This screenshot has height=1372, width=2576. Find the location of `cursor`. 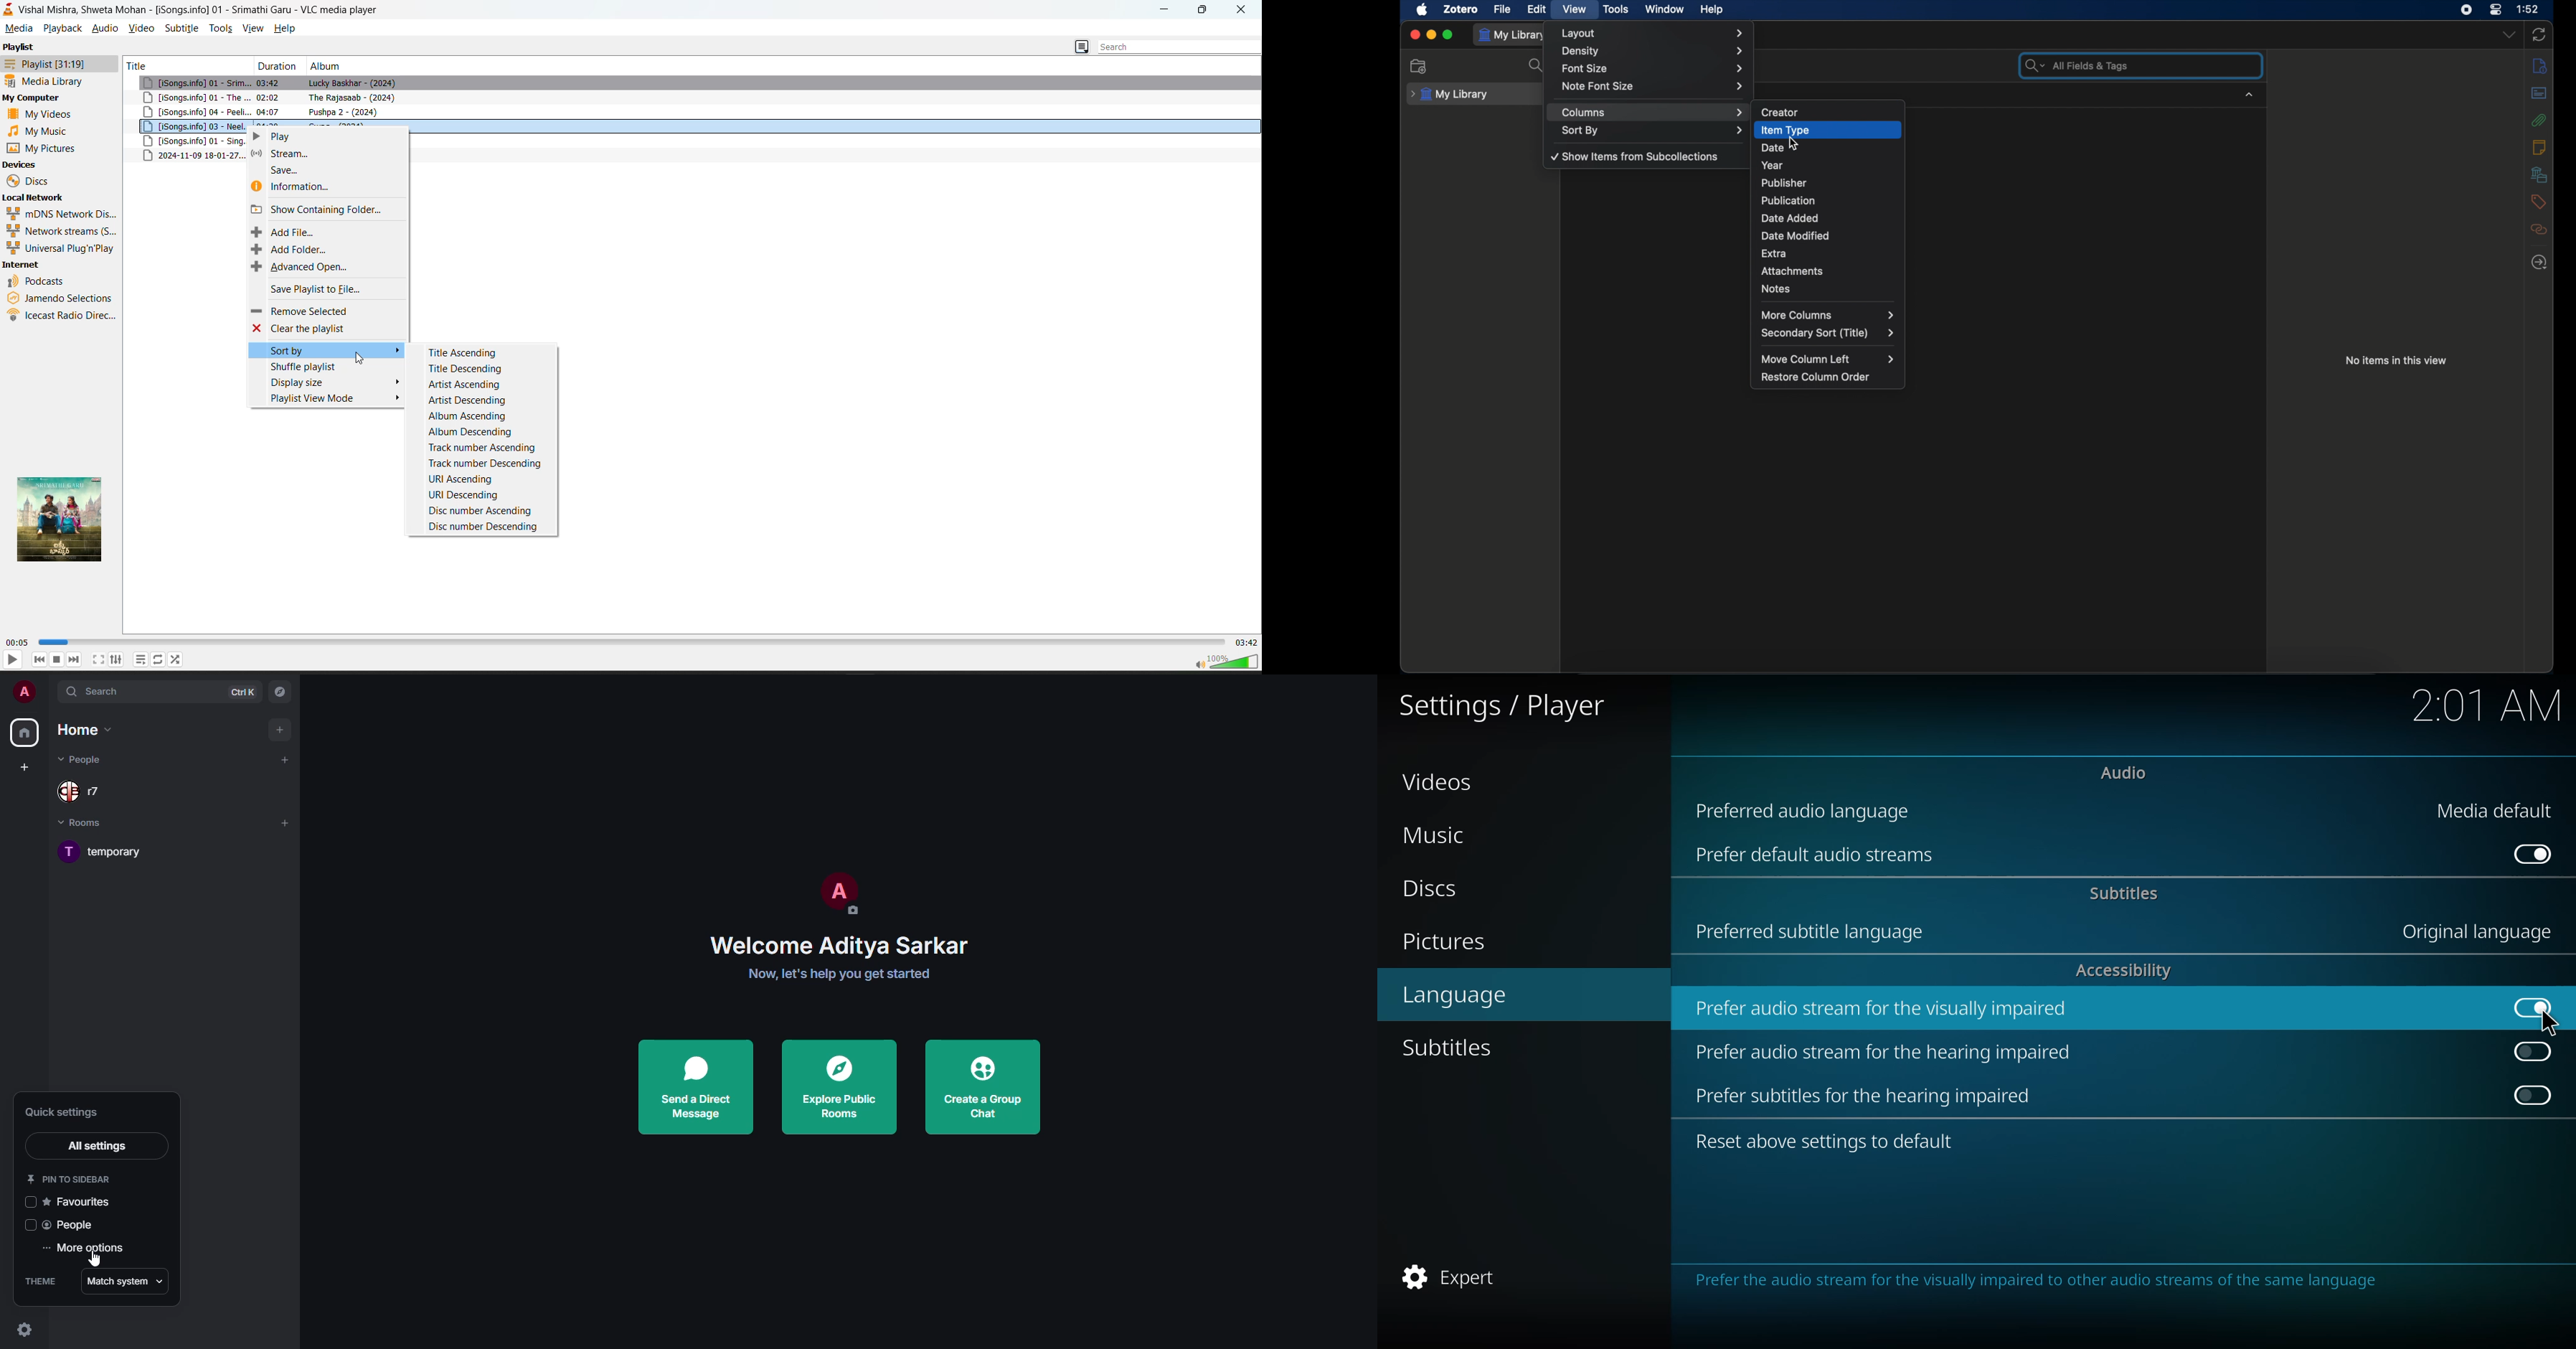

cursor is located at coordinates (2549, 1022).